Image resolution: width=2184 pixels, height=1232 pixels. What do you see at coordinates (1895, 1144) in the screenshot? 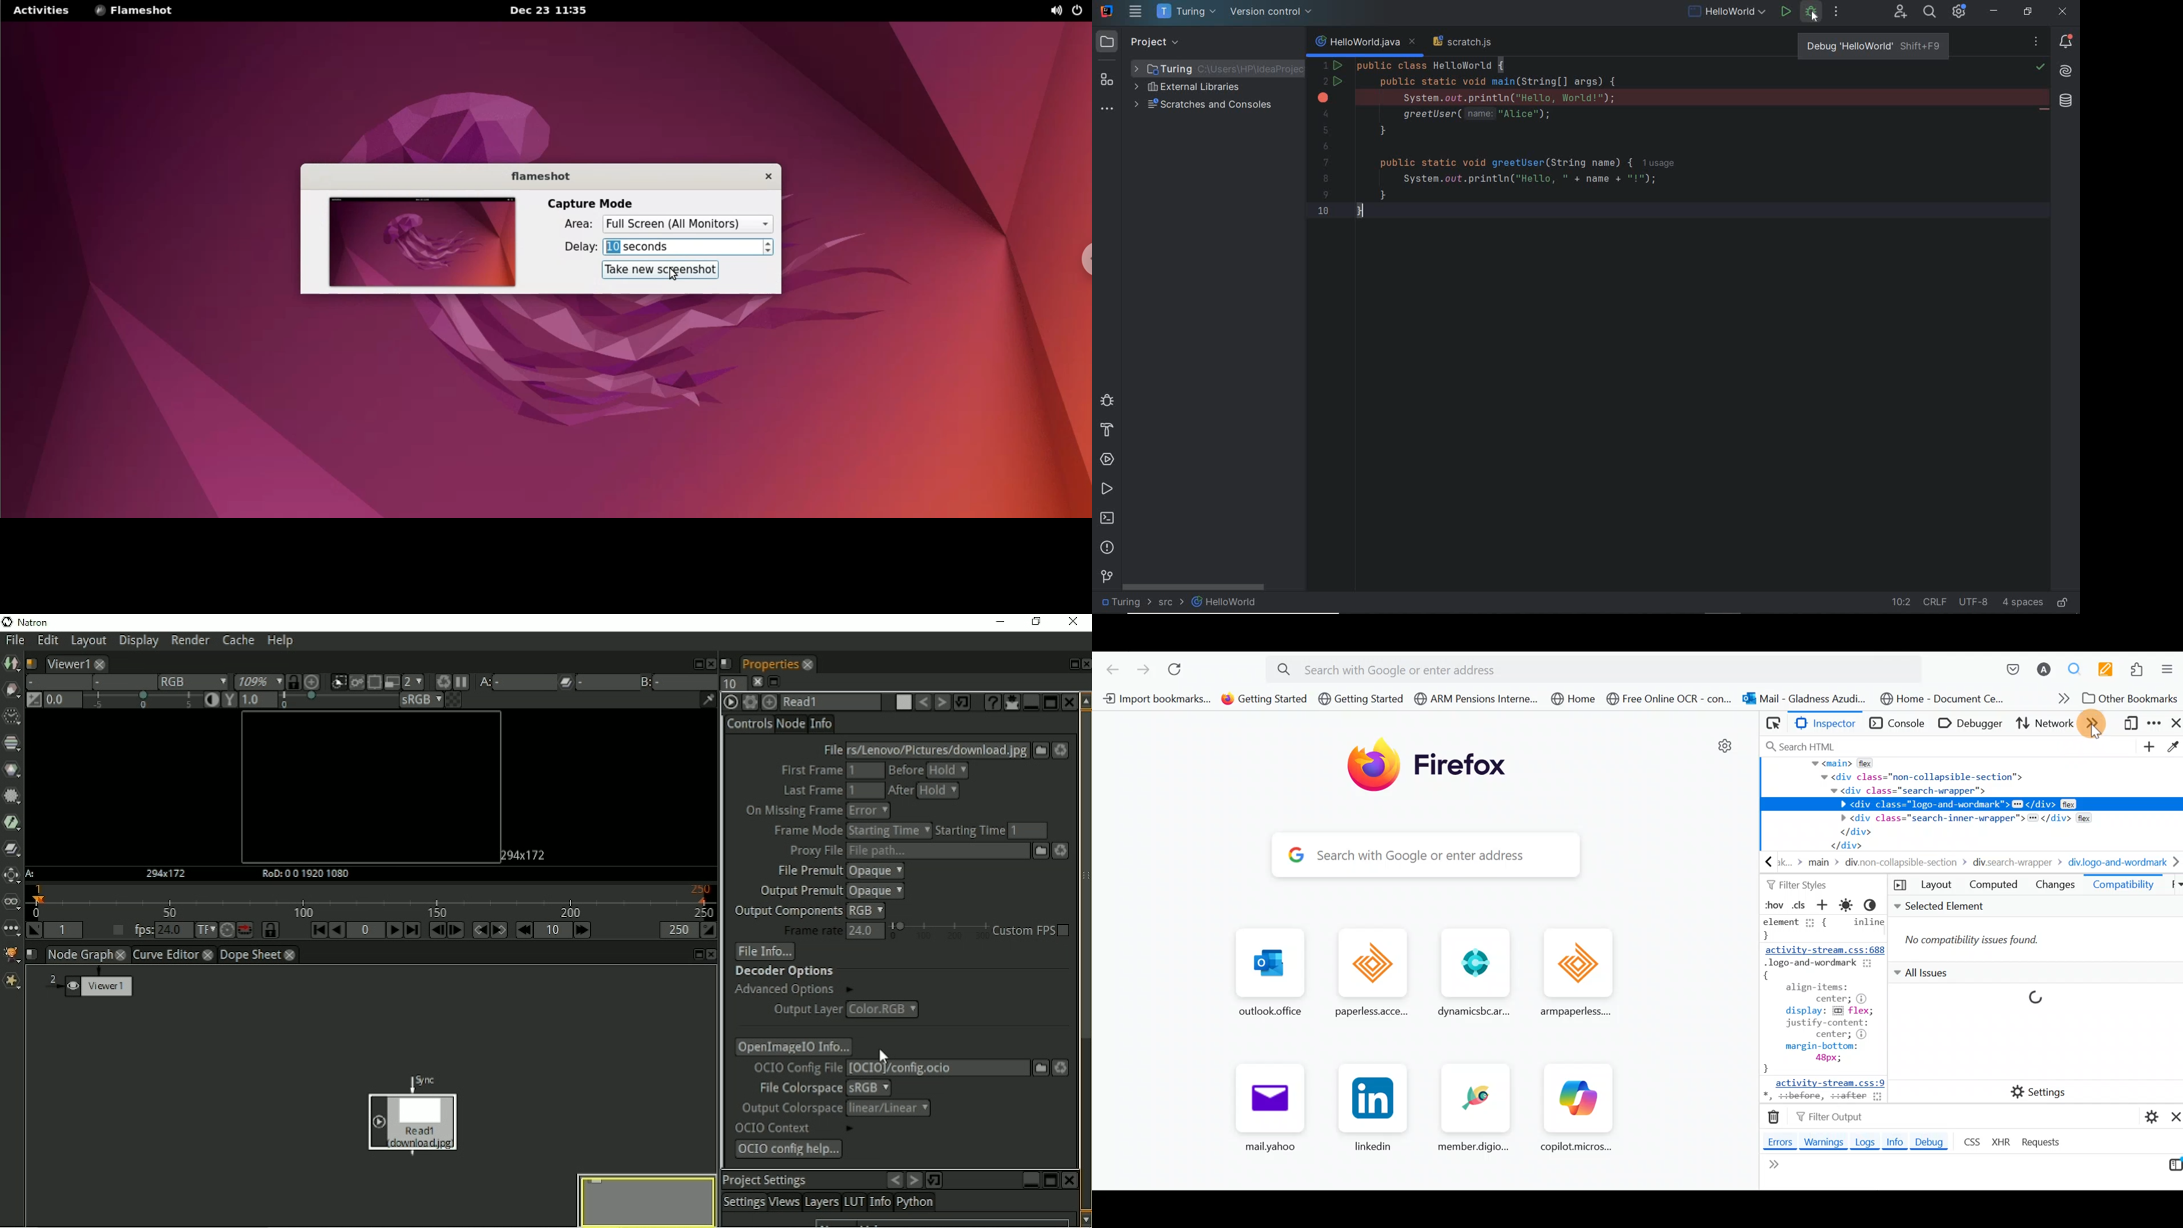
I see `Info` at bounding box center [1895, 1144].